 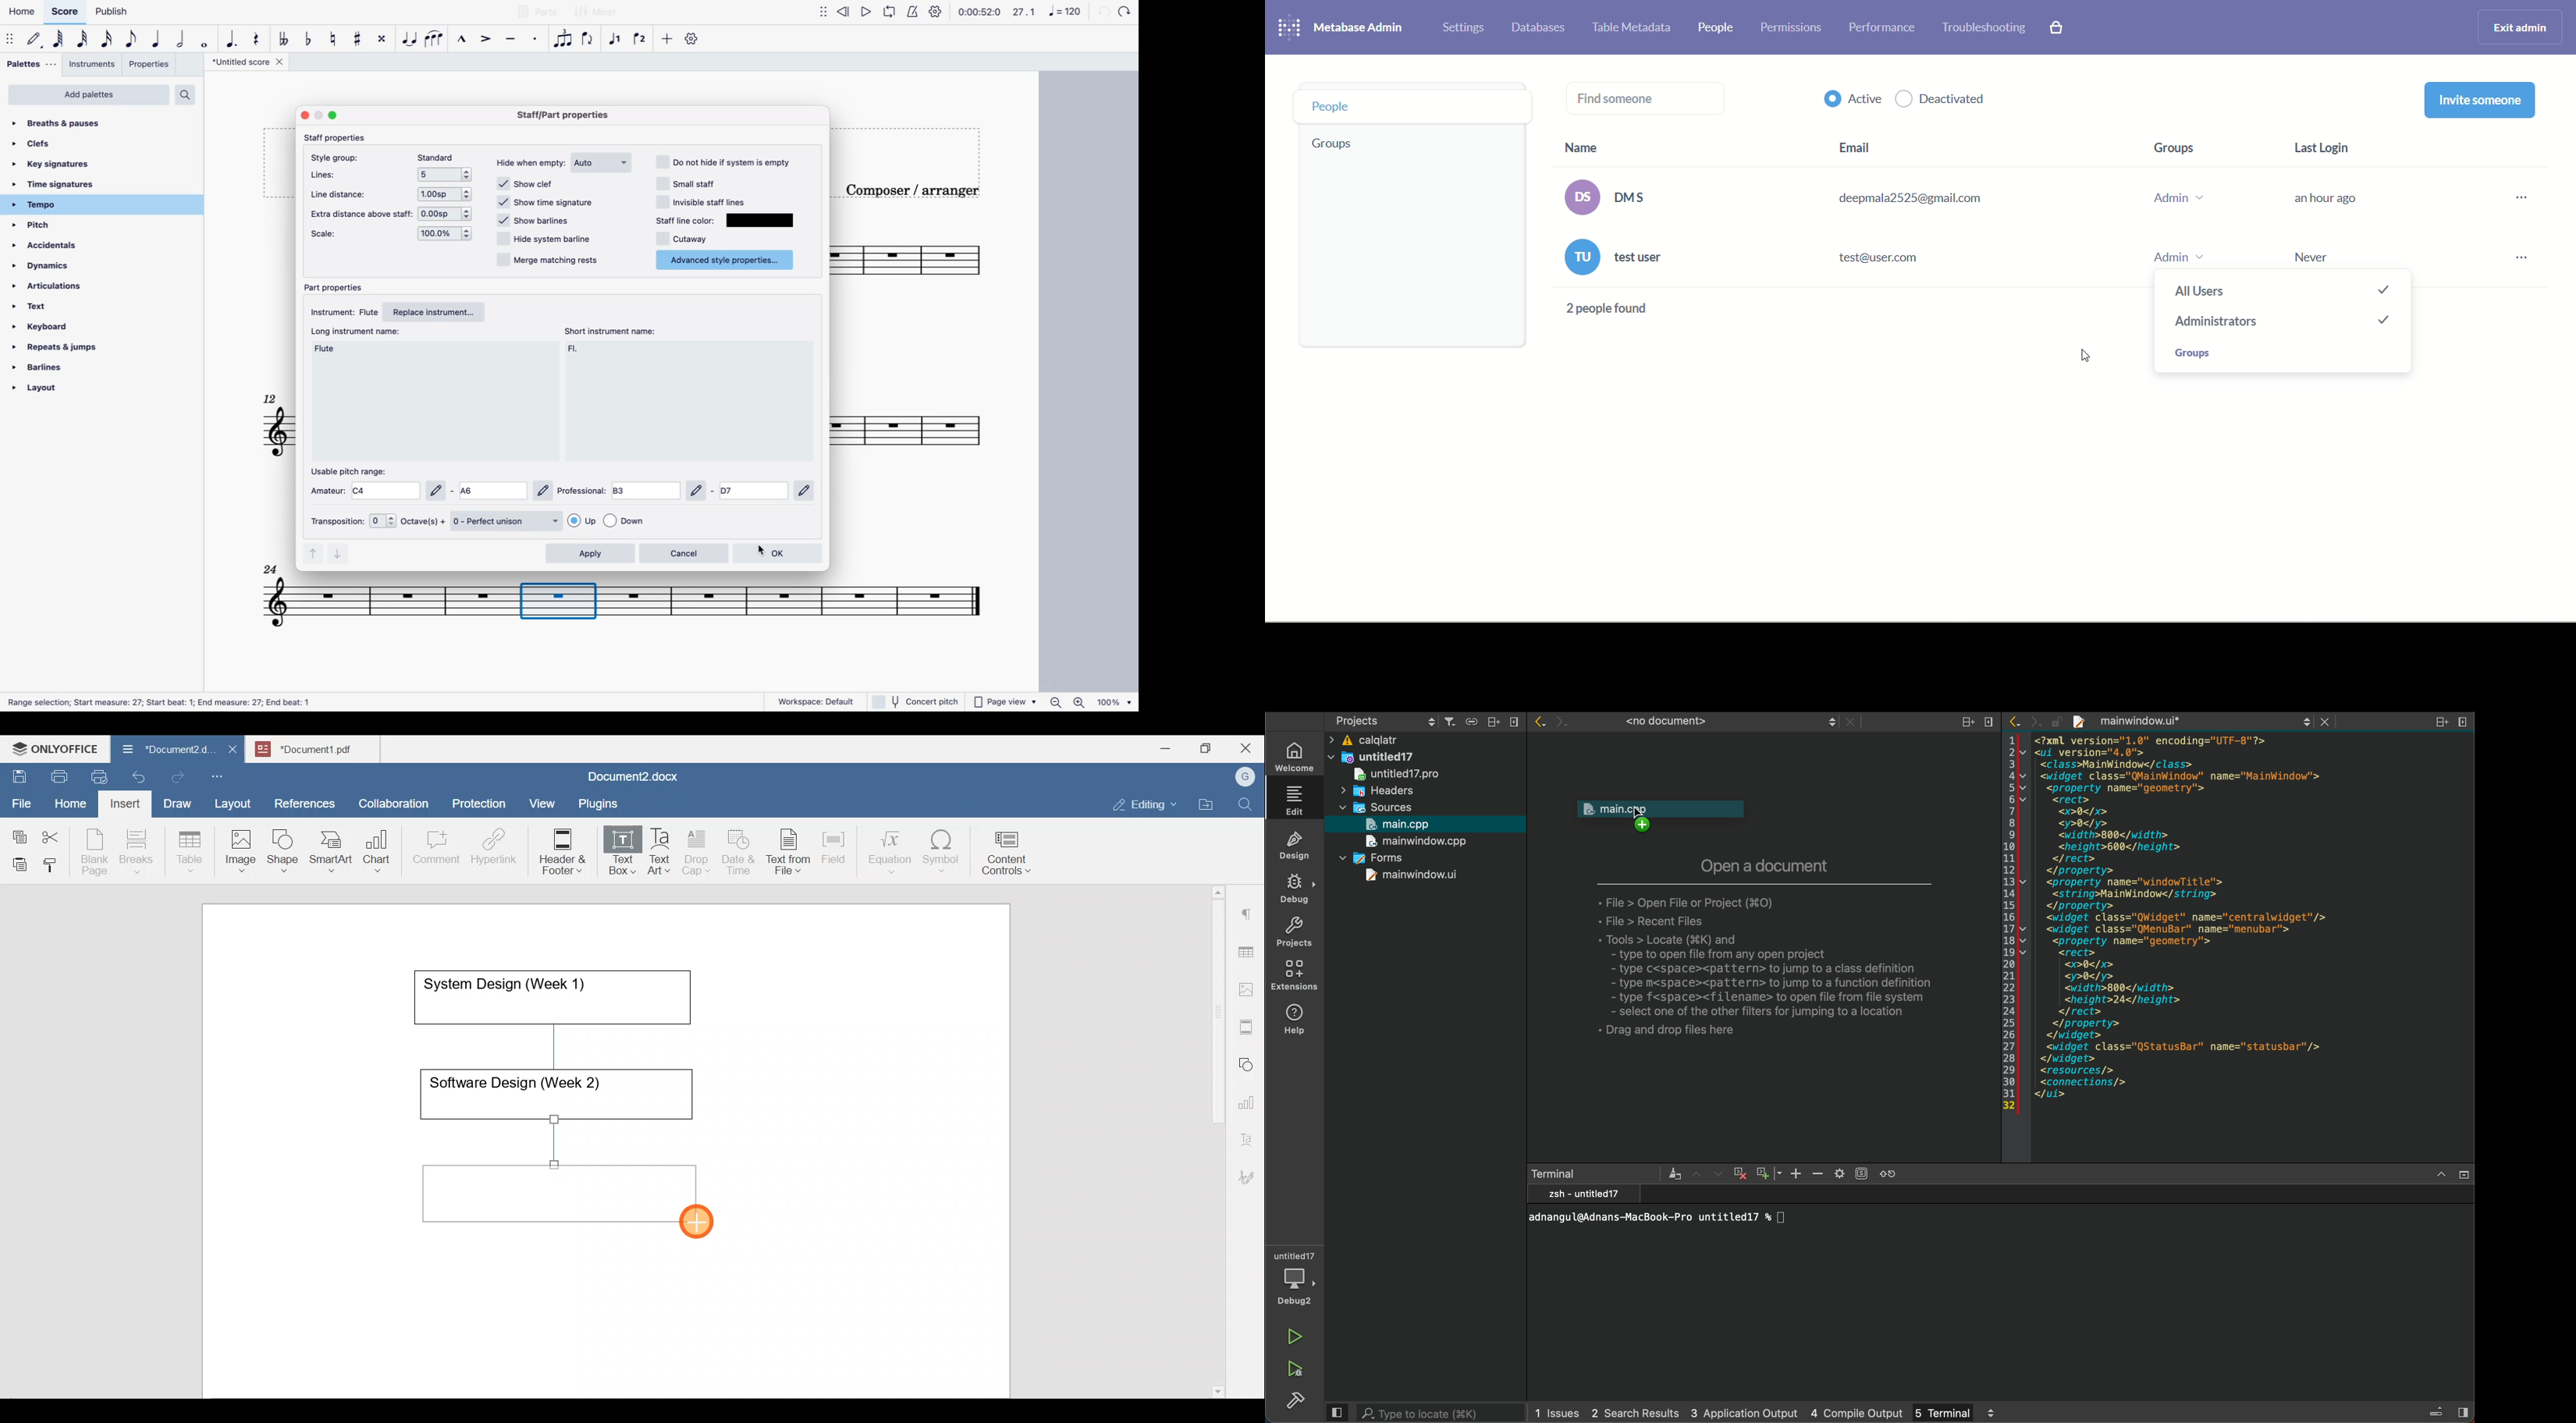 I want to click on Content controls, so click(x=1009, y=857).